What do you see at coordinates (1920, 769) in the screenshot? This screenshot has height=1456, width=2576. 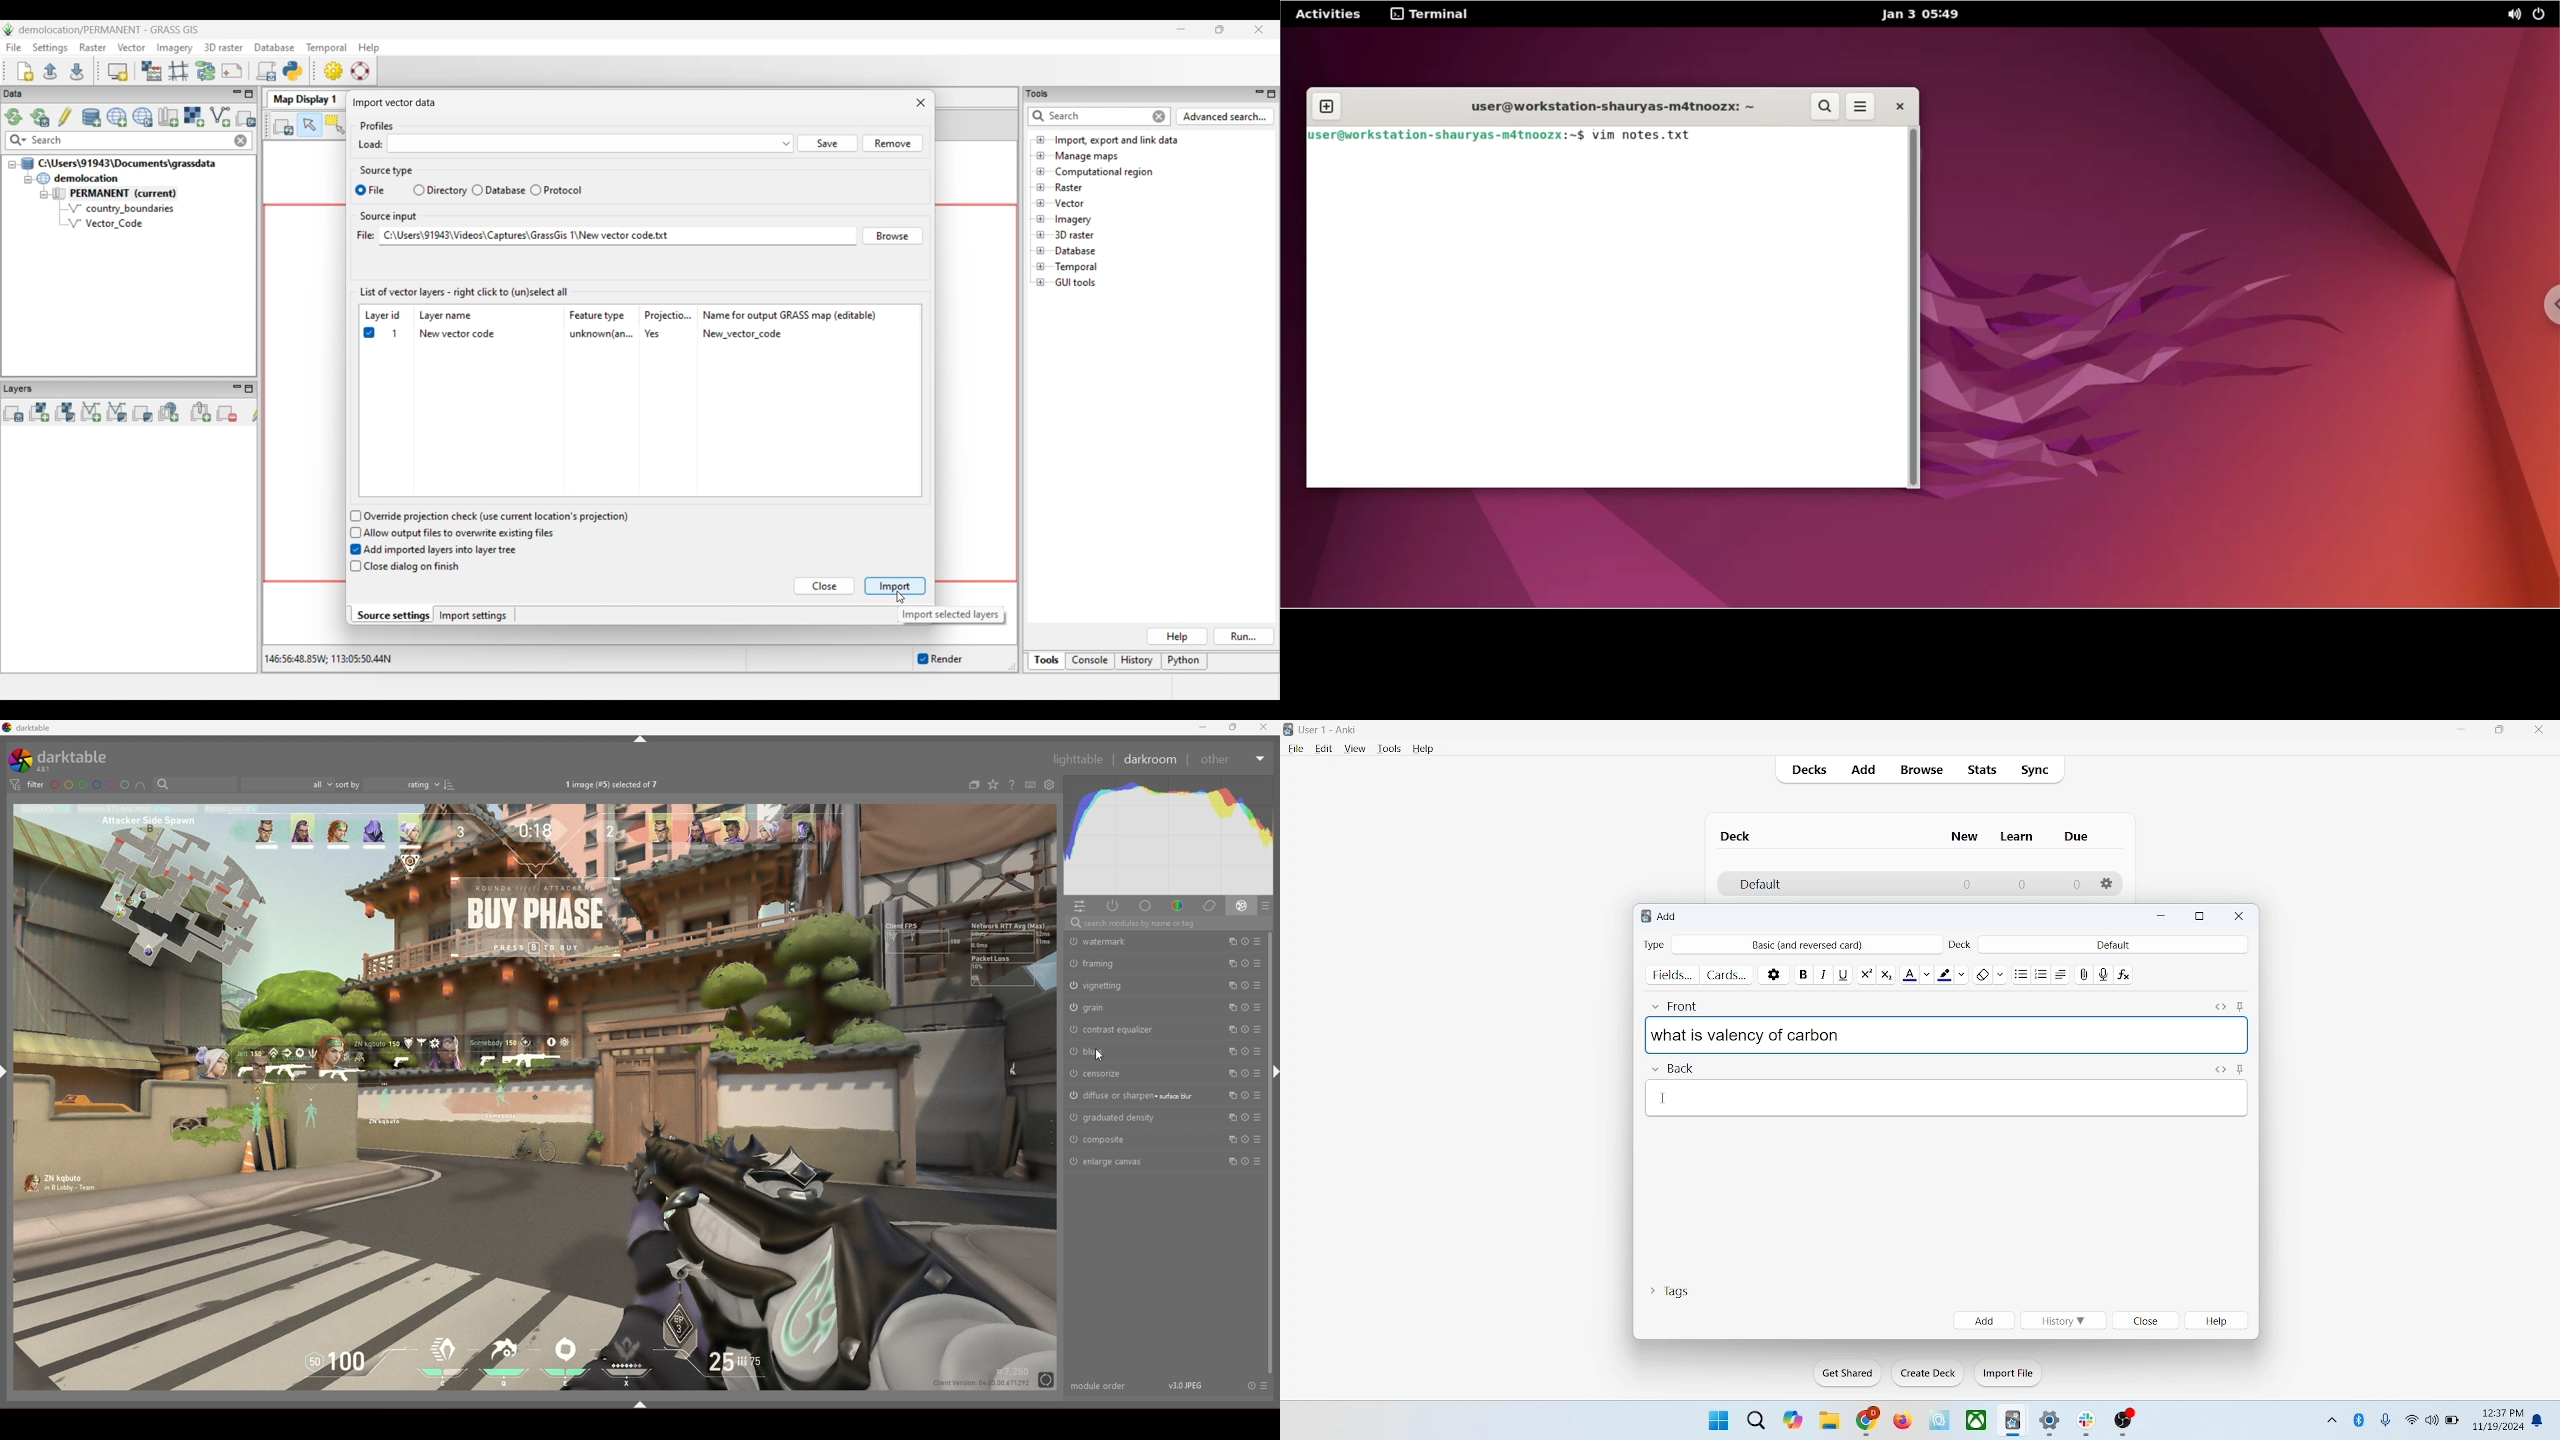 I see `browse` at bounding box center [1920, 769].